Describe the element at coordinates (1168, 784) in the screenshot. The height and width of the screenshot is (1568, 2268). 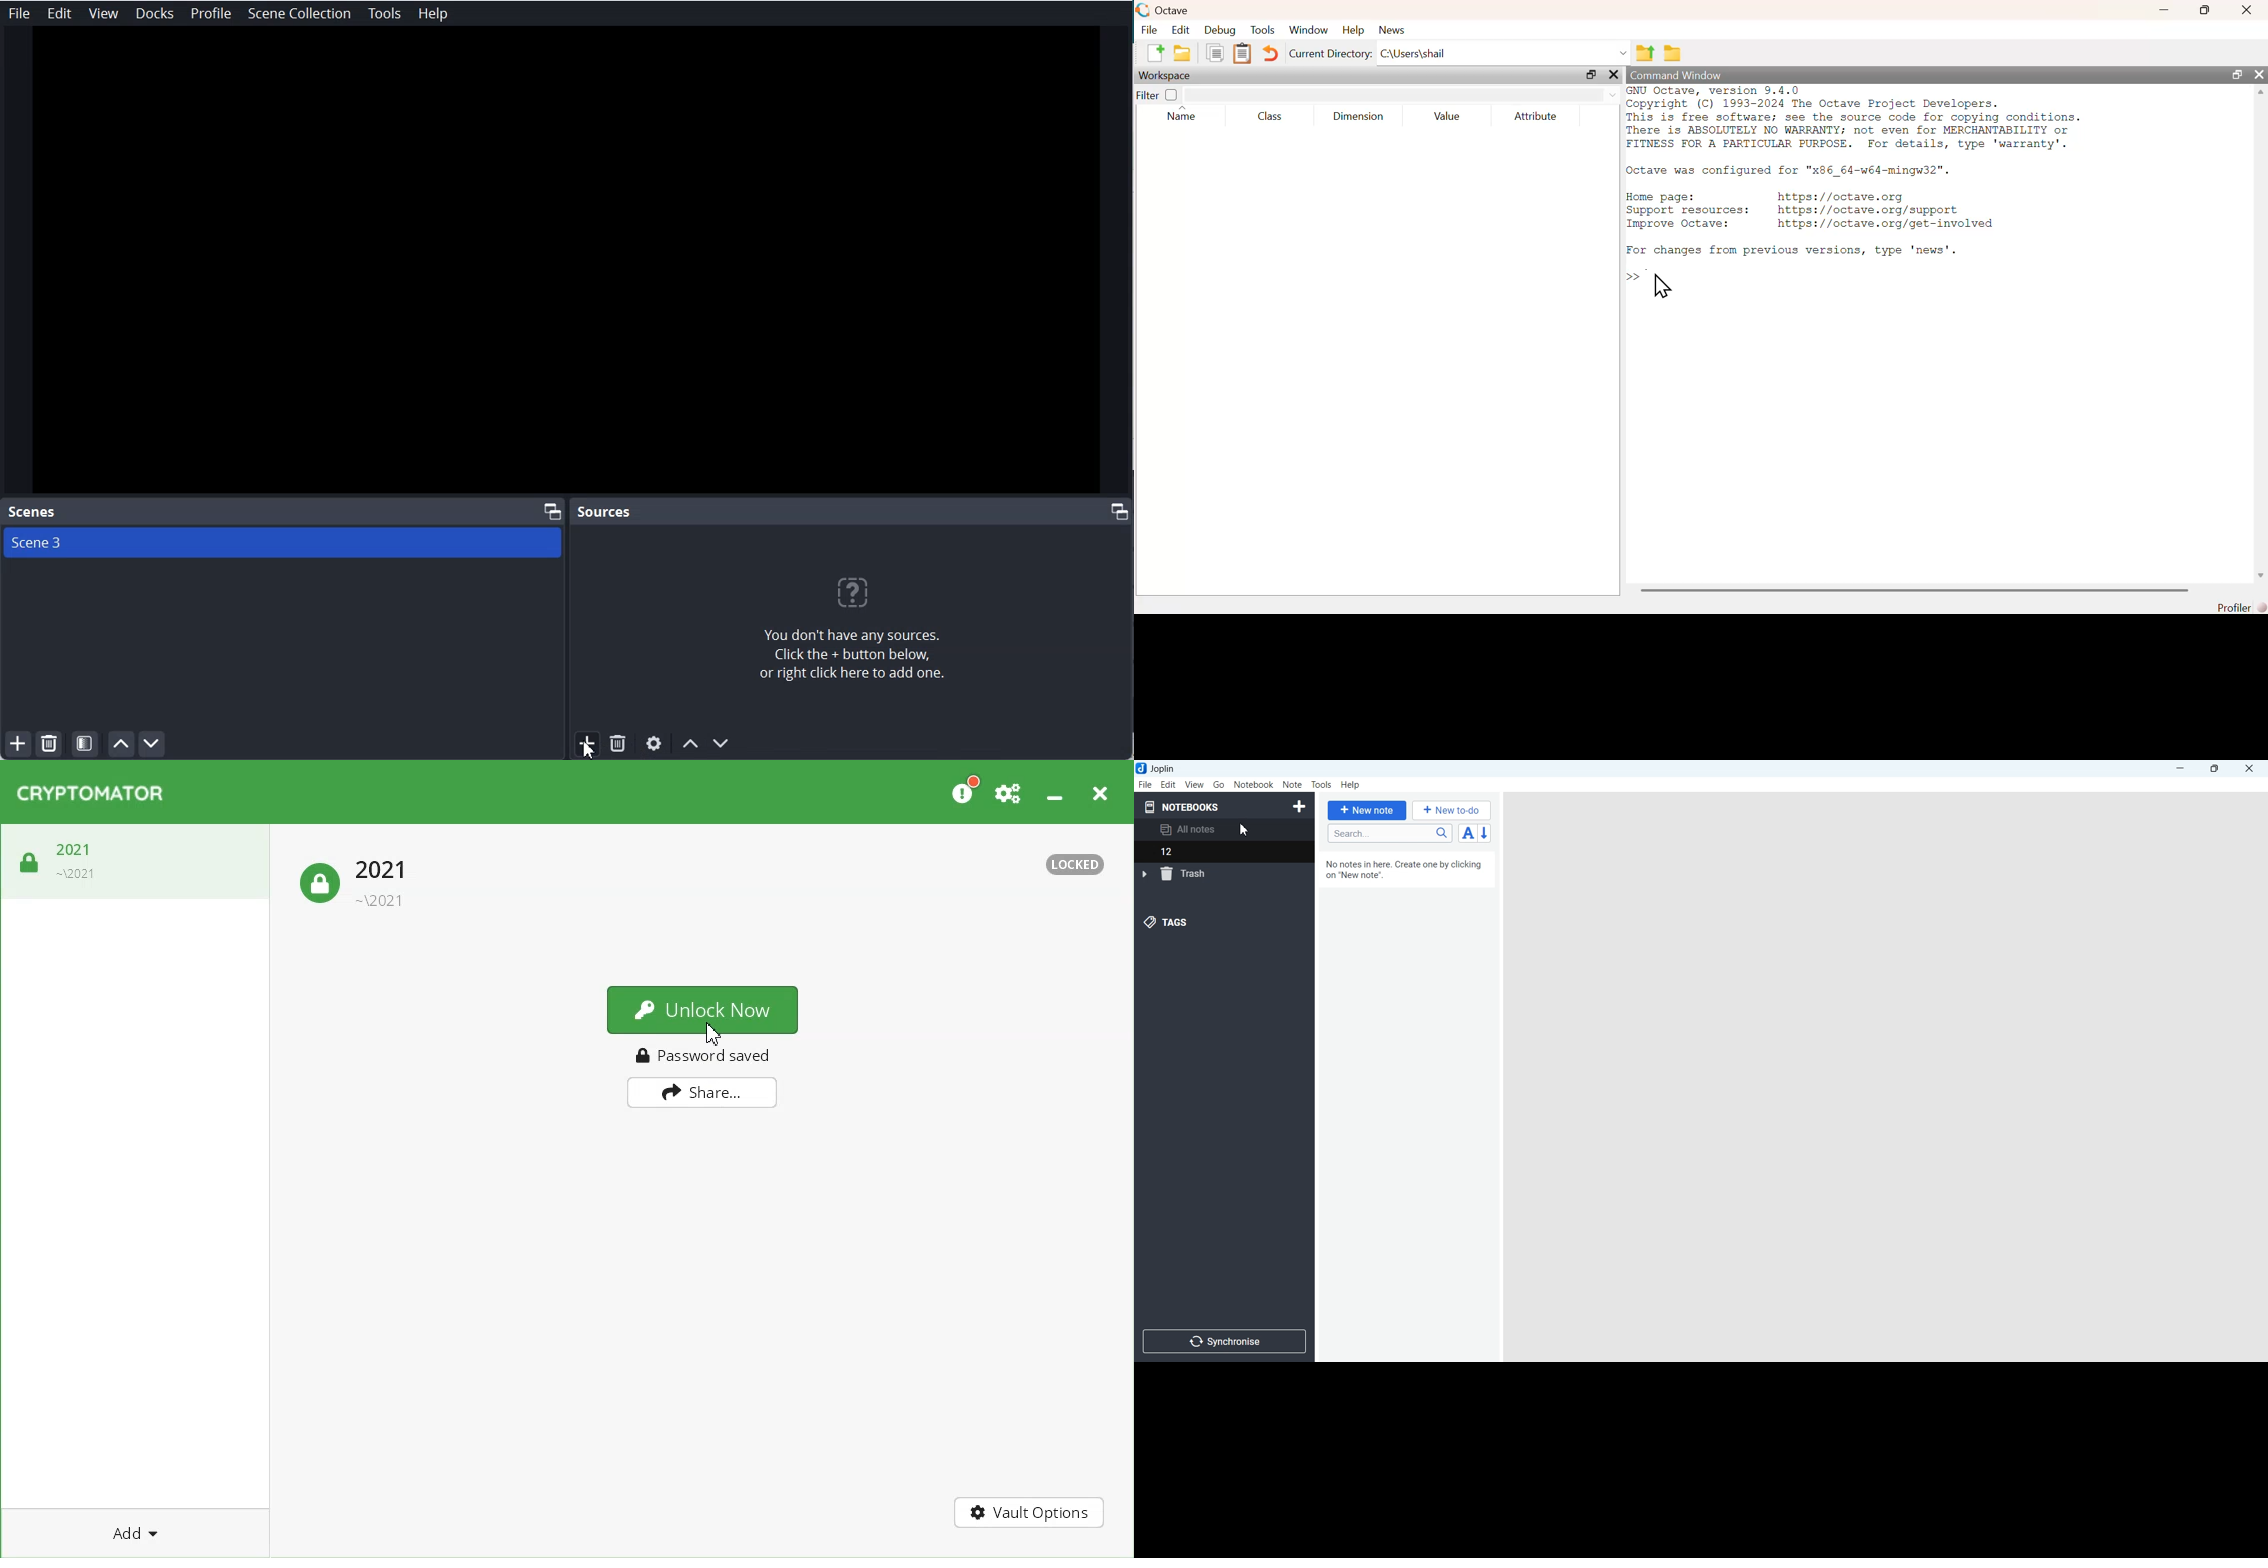
I see `Edit` at that location.